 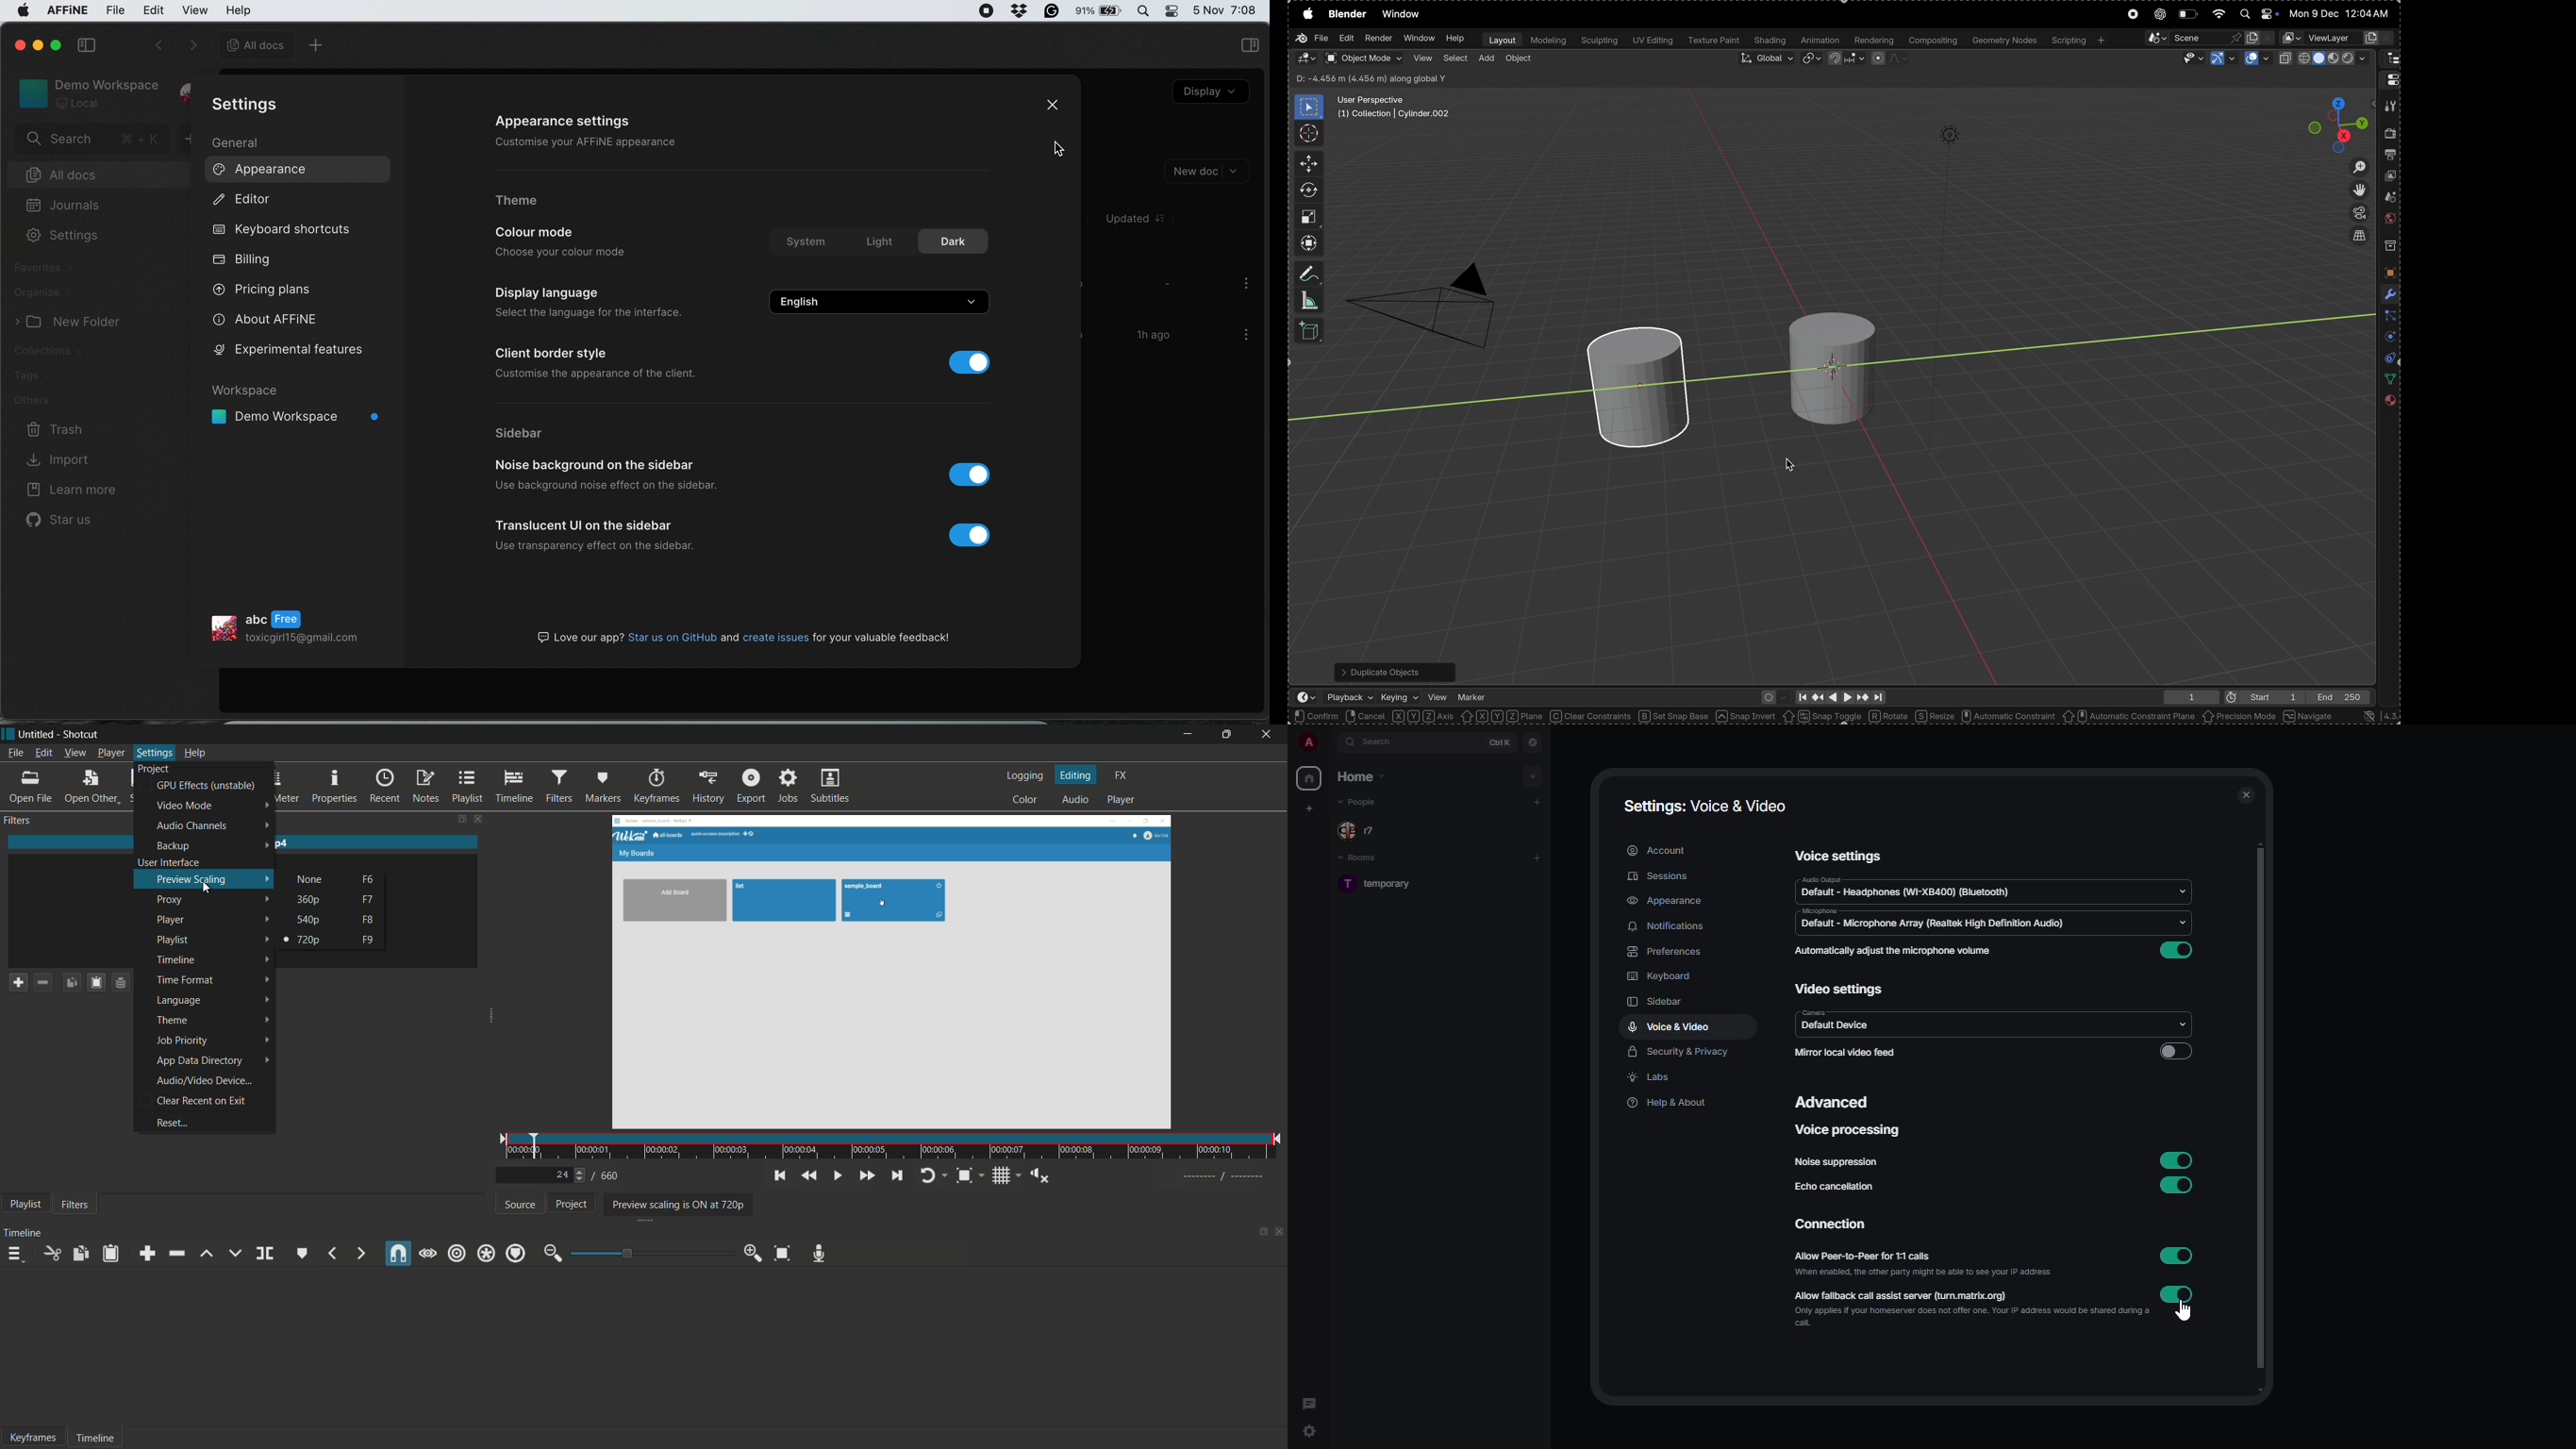 What do you see at coordinates (193, 752) in the screenshot?
I see `help menu` at bounding box center [193, 752].